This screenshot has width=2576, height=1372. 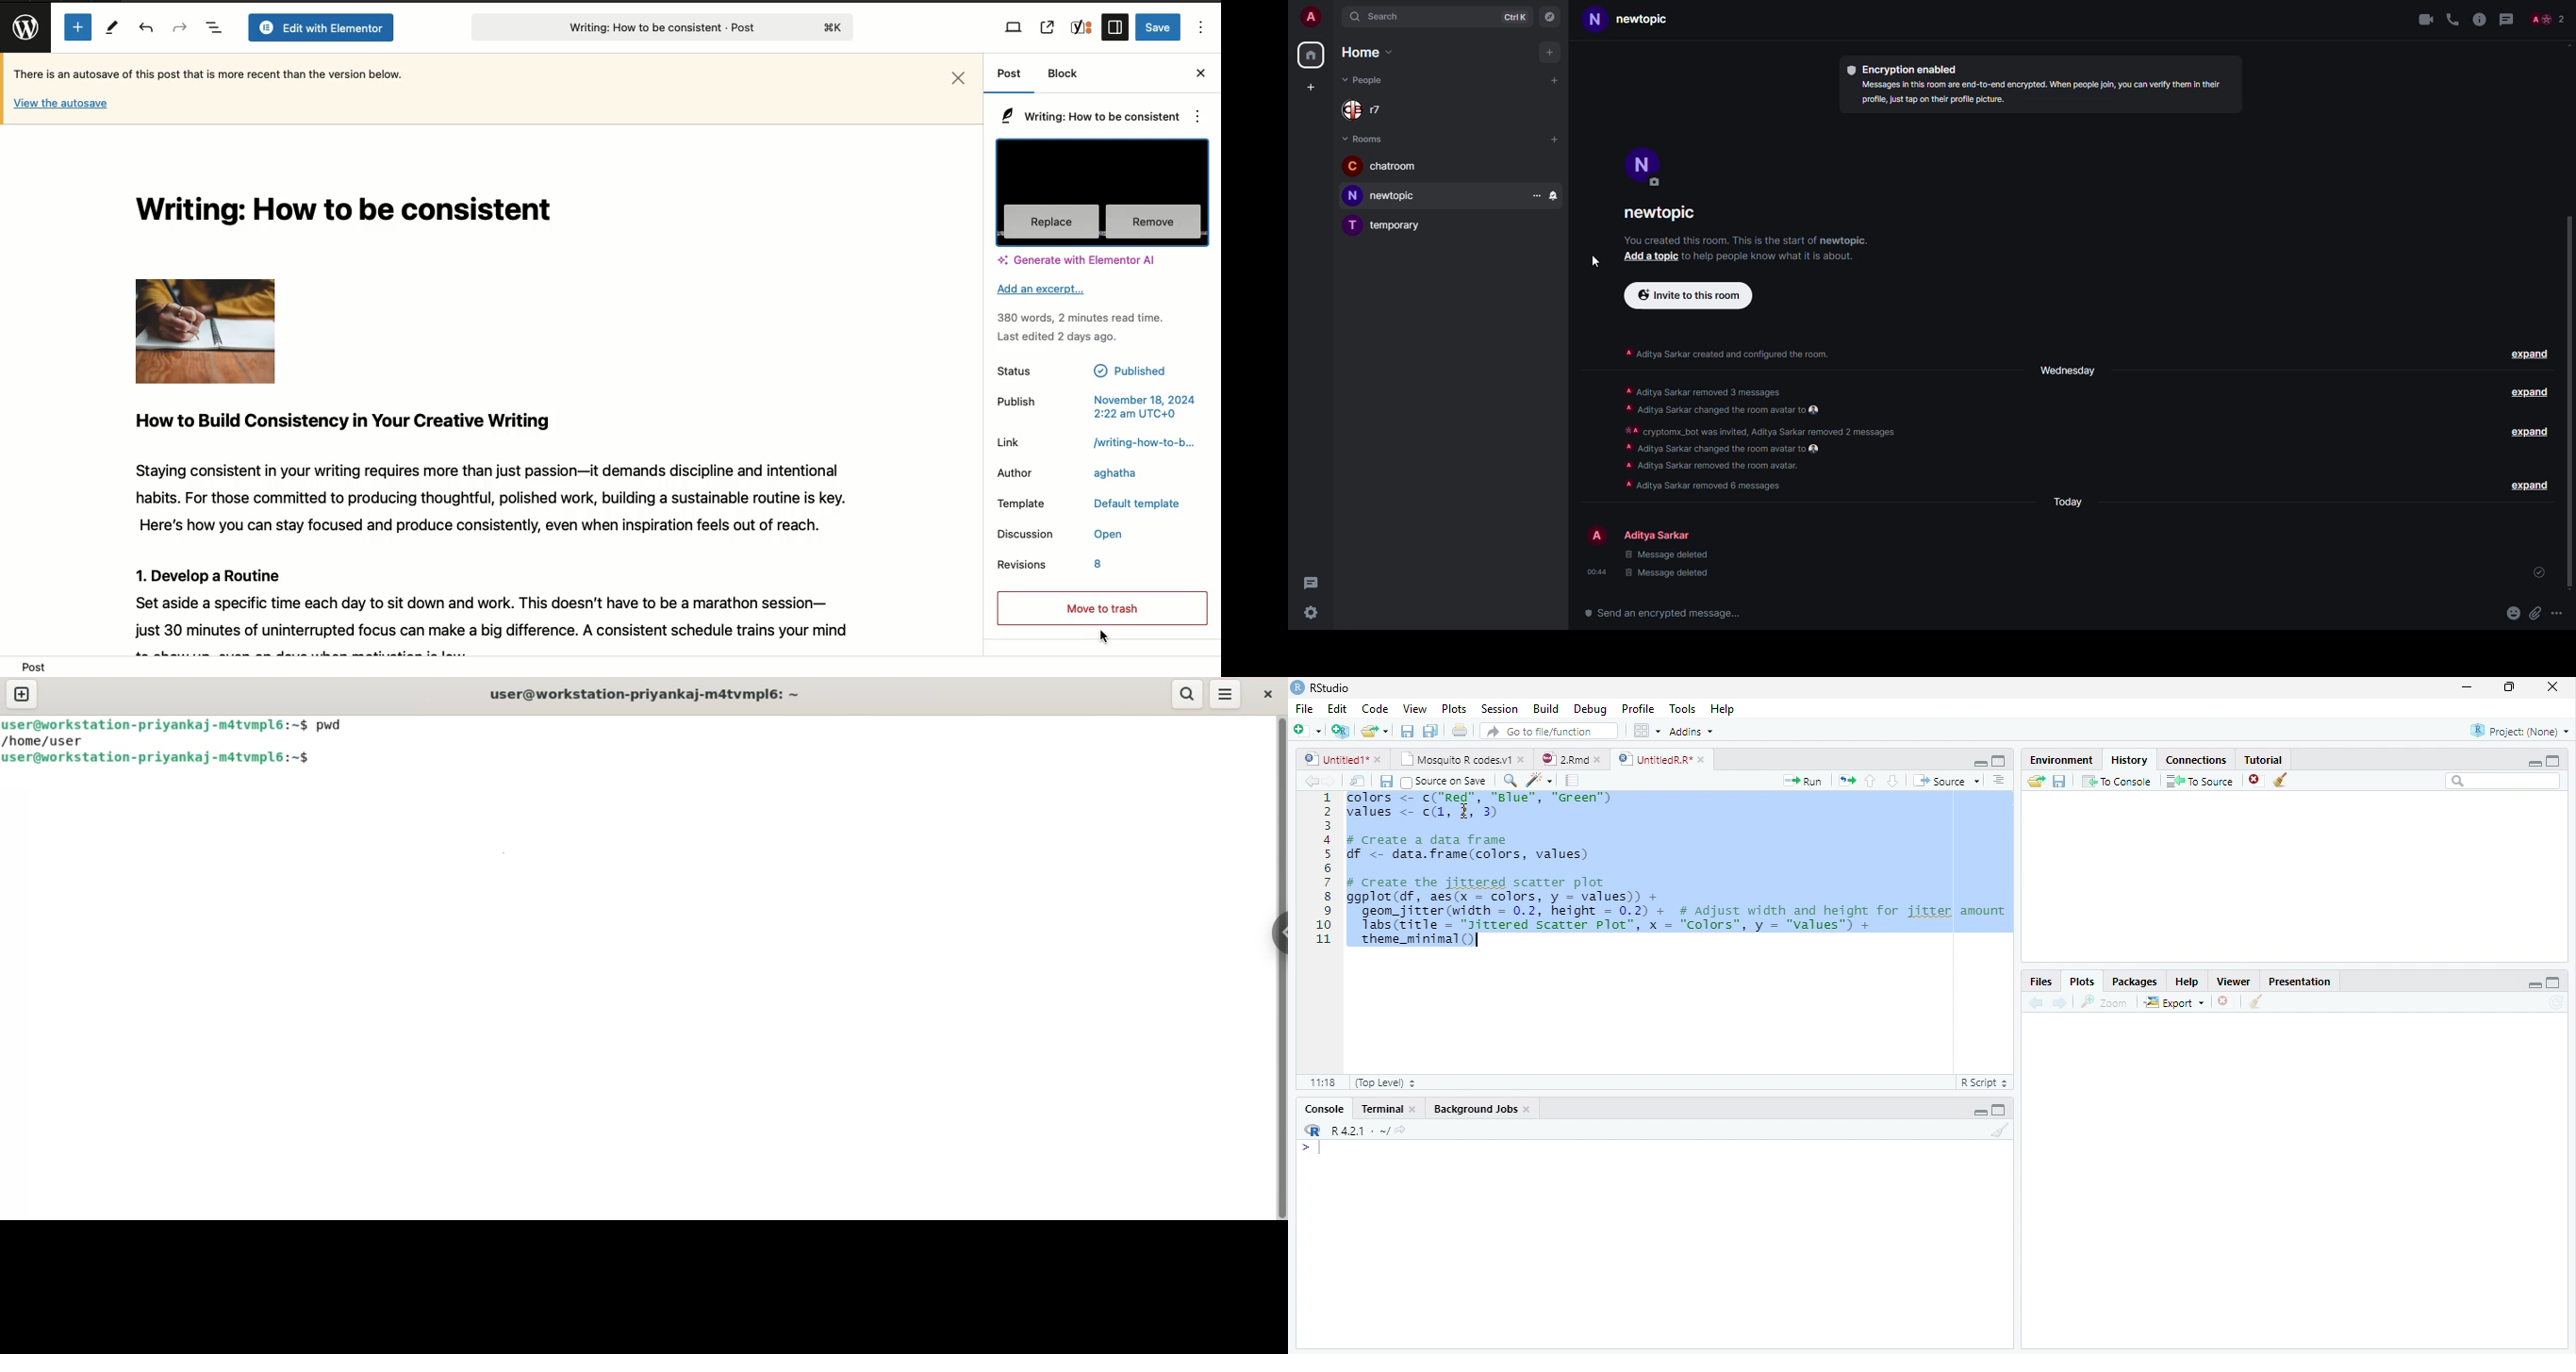 I want to click on add, so click(x=1555, y=139).